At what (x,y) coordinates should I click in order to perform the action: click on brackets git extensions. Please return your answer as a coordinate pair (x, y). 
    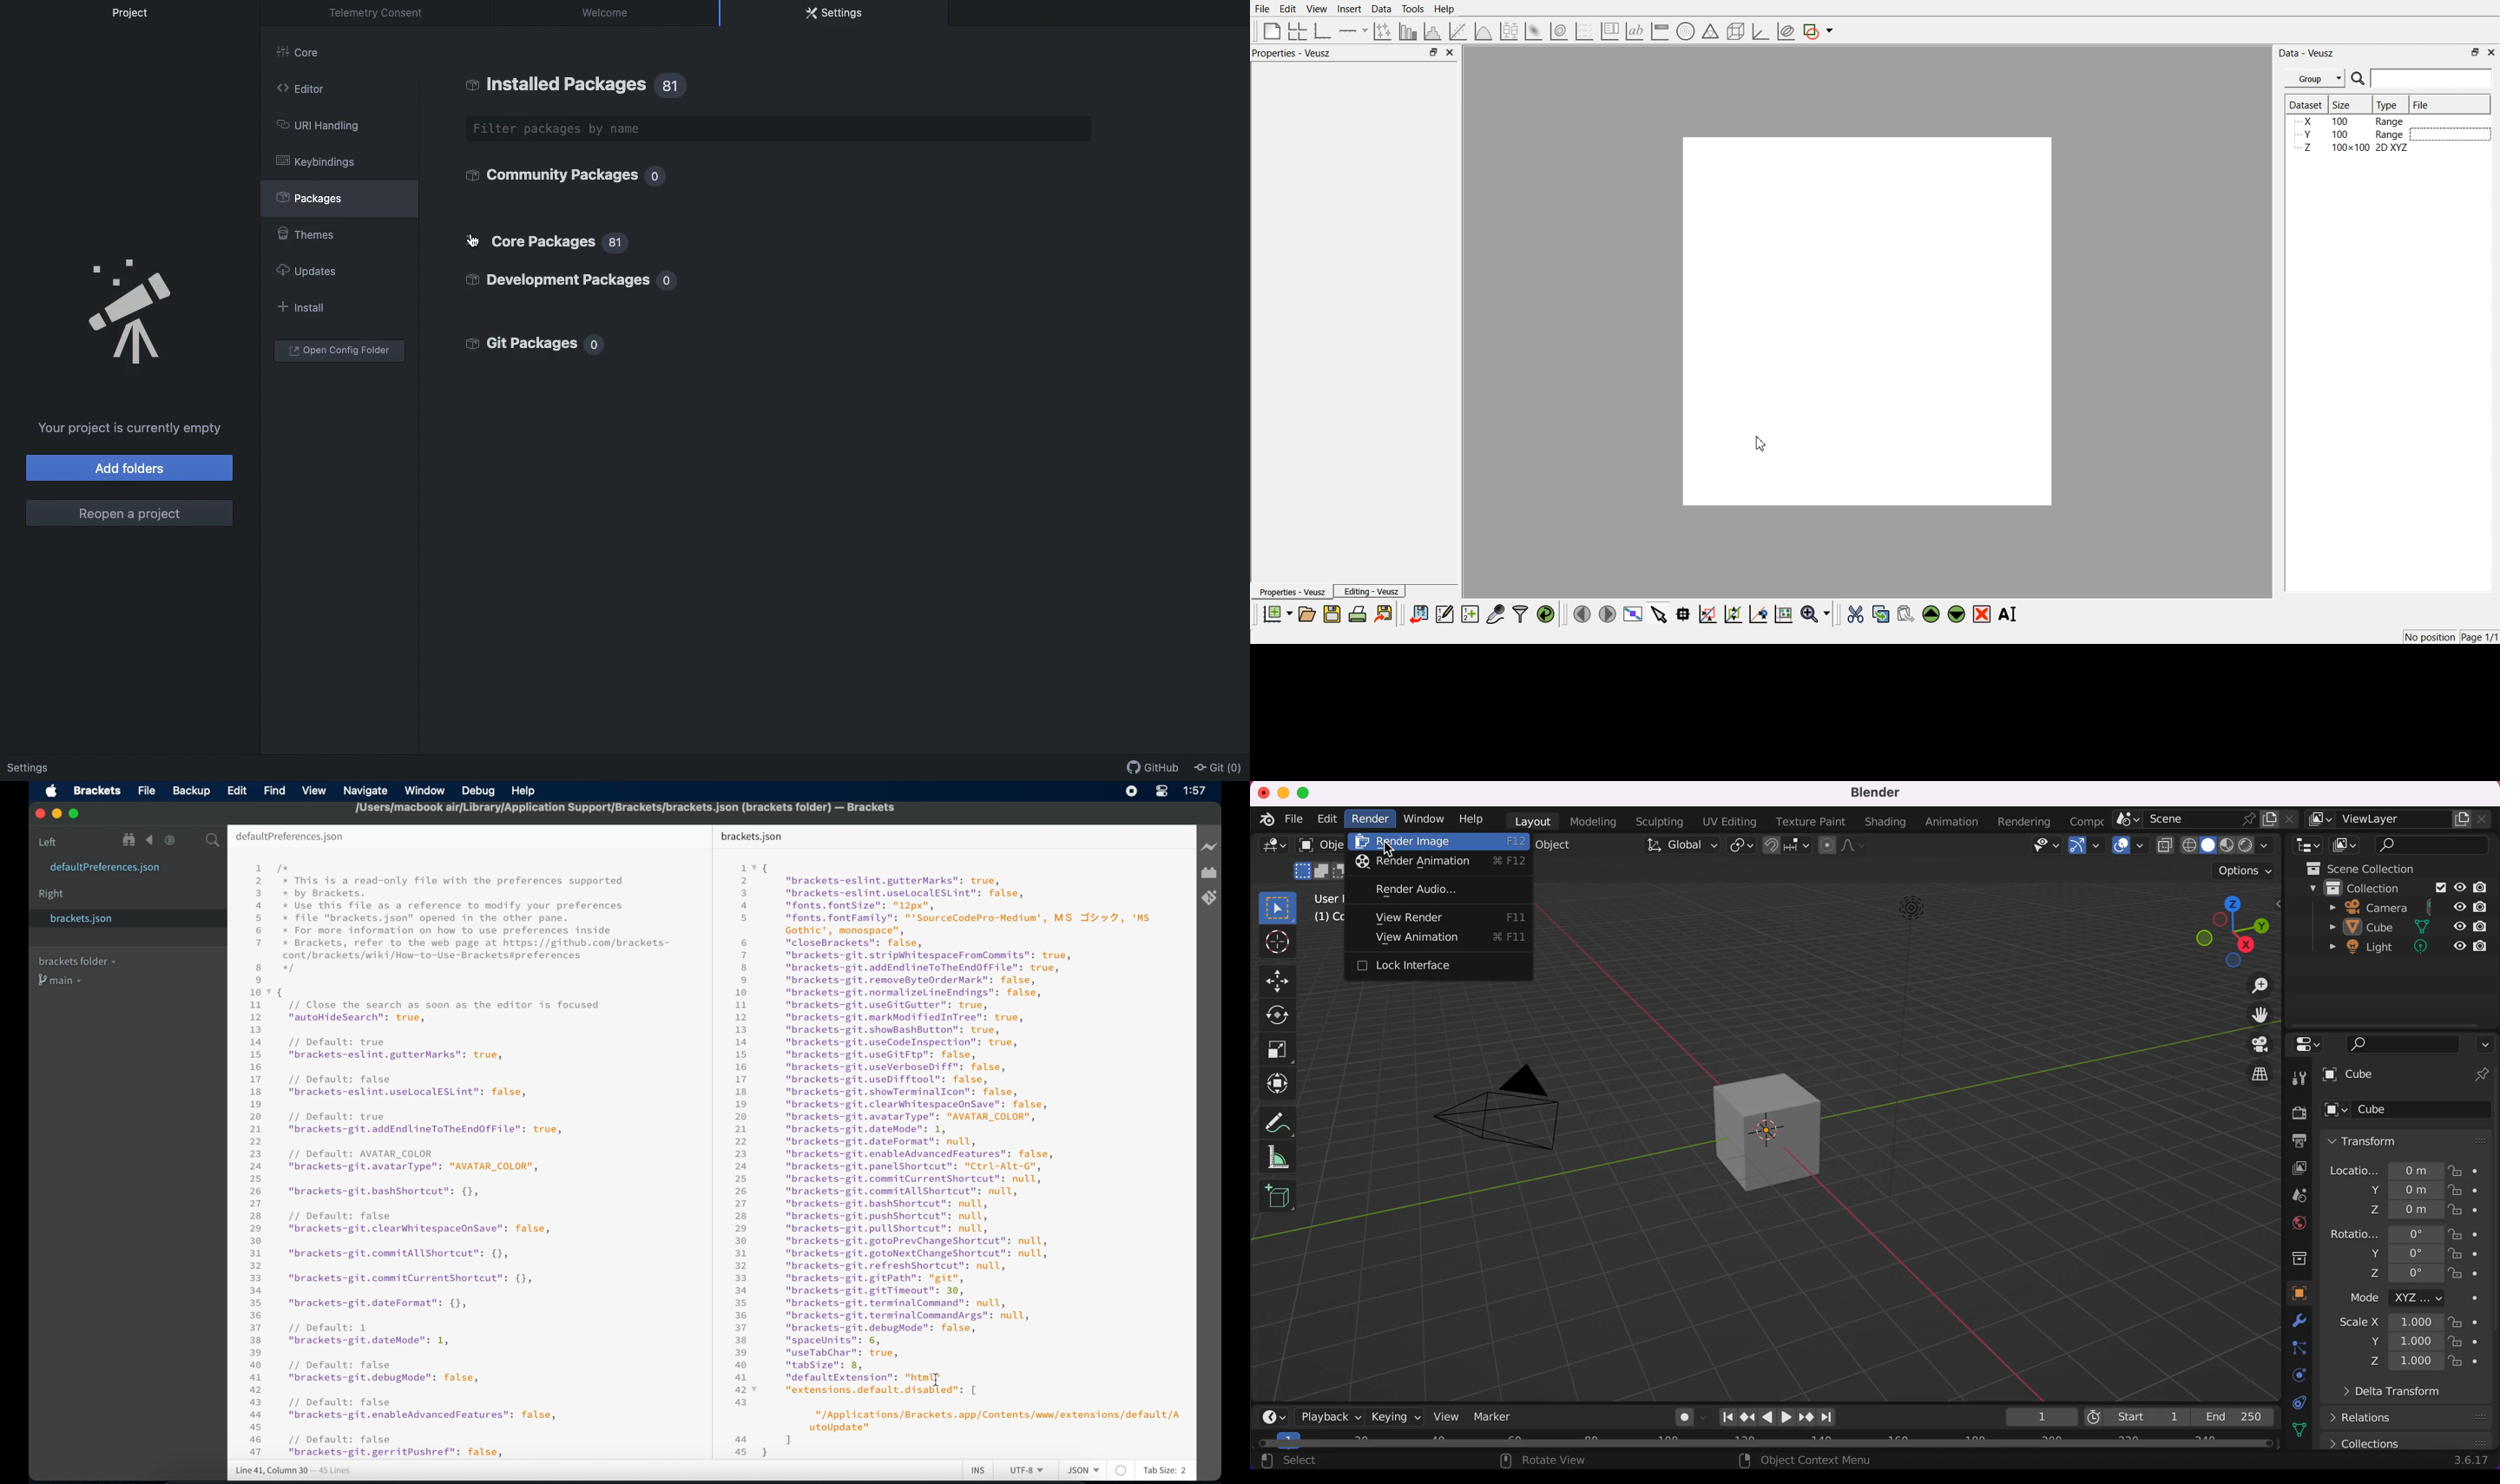
    Looking at the image, I should click on (1209, 898).